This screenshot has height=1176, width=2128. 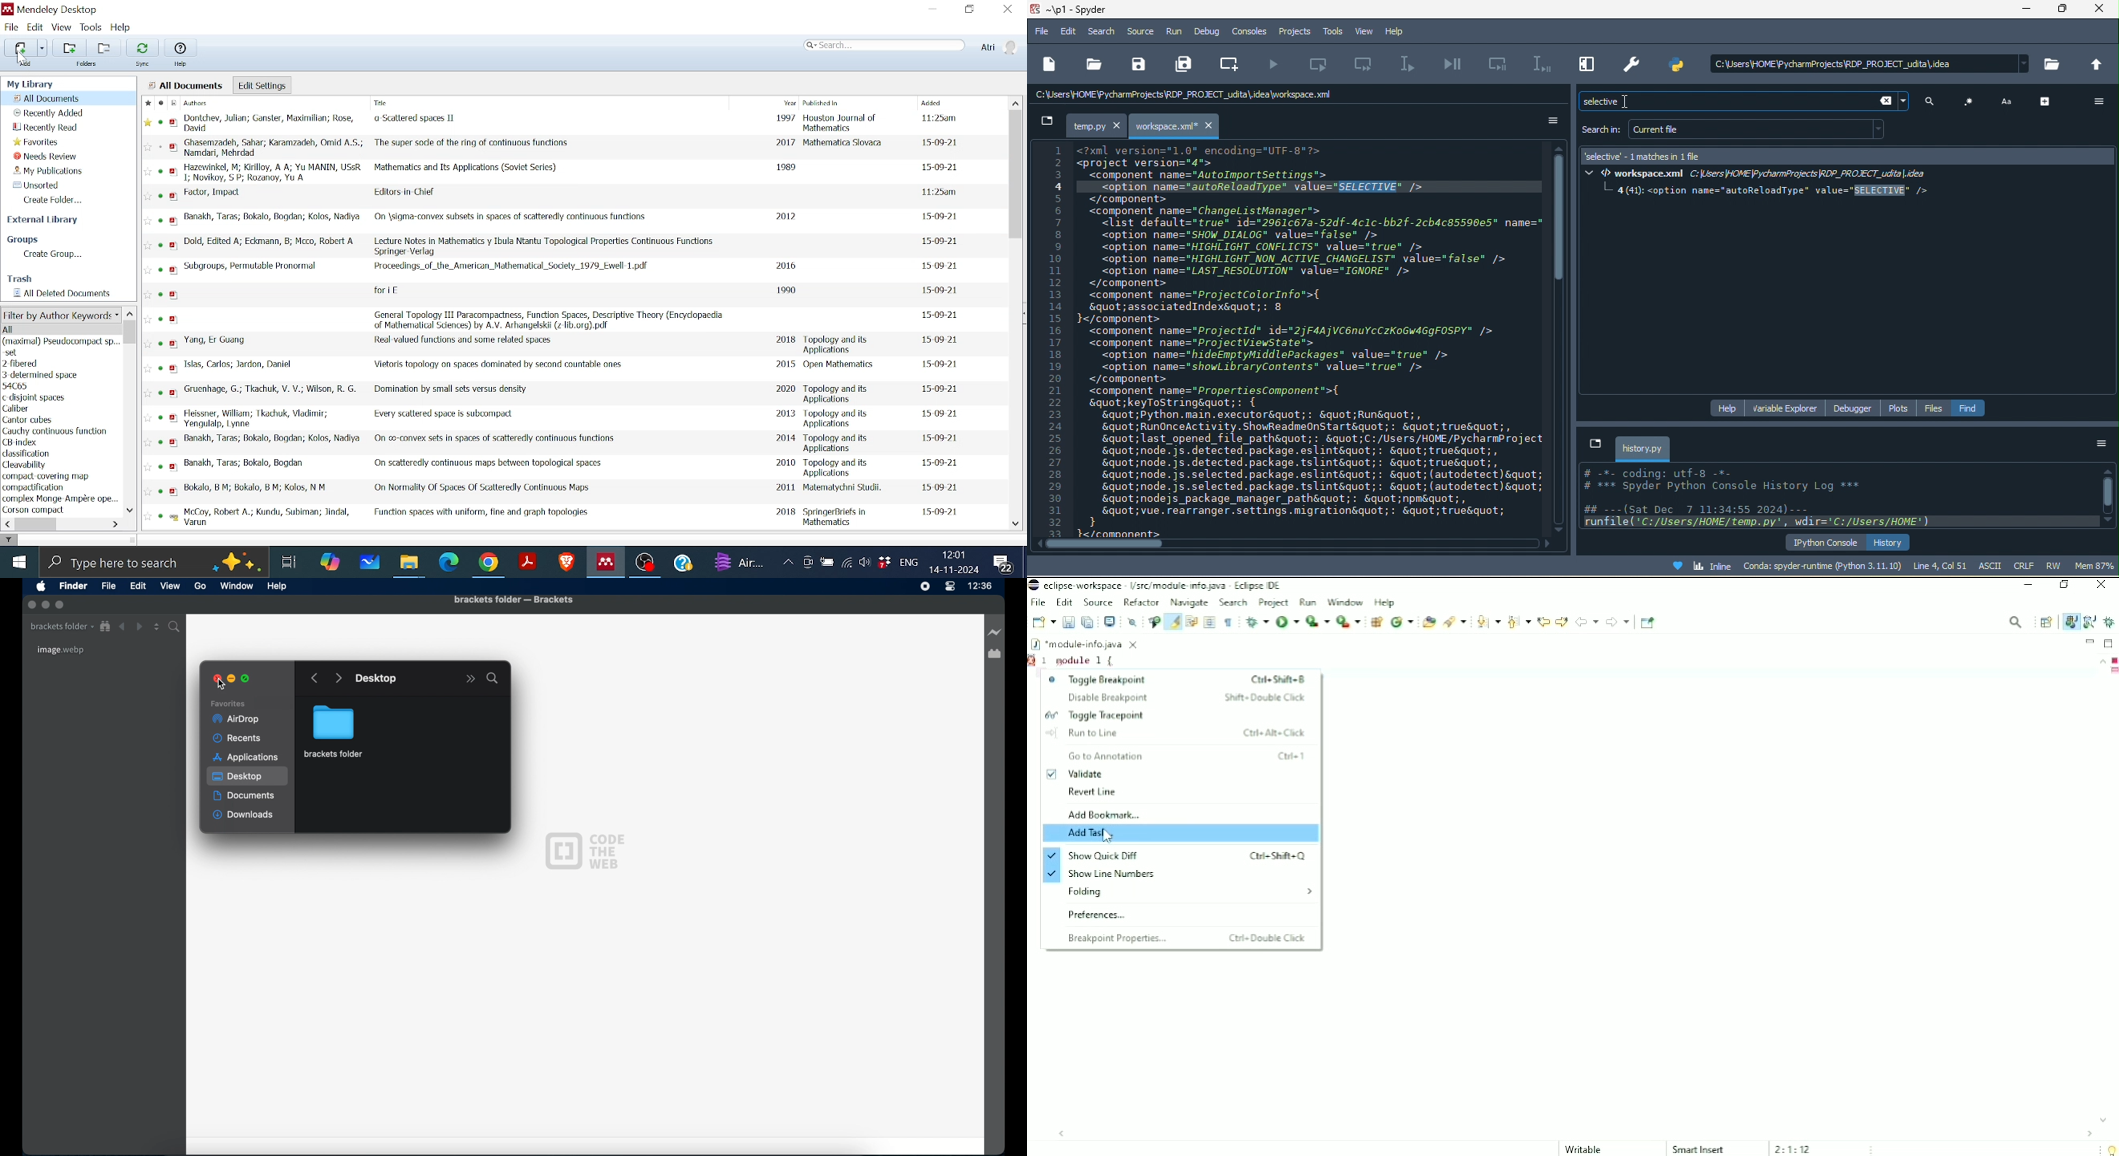 I want to click on current line, so click(x=1410, y=65).